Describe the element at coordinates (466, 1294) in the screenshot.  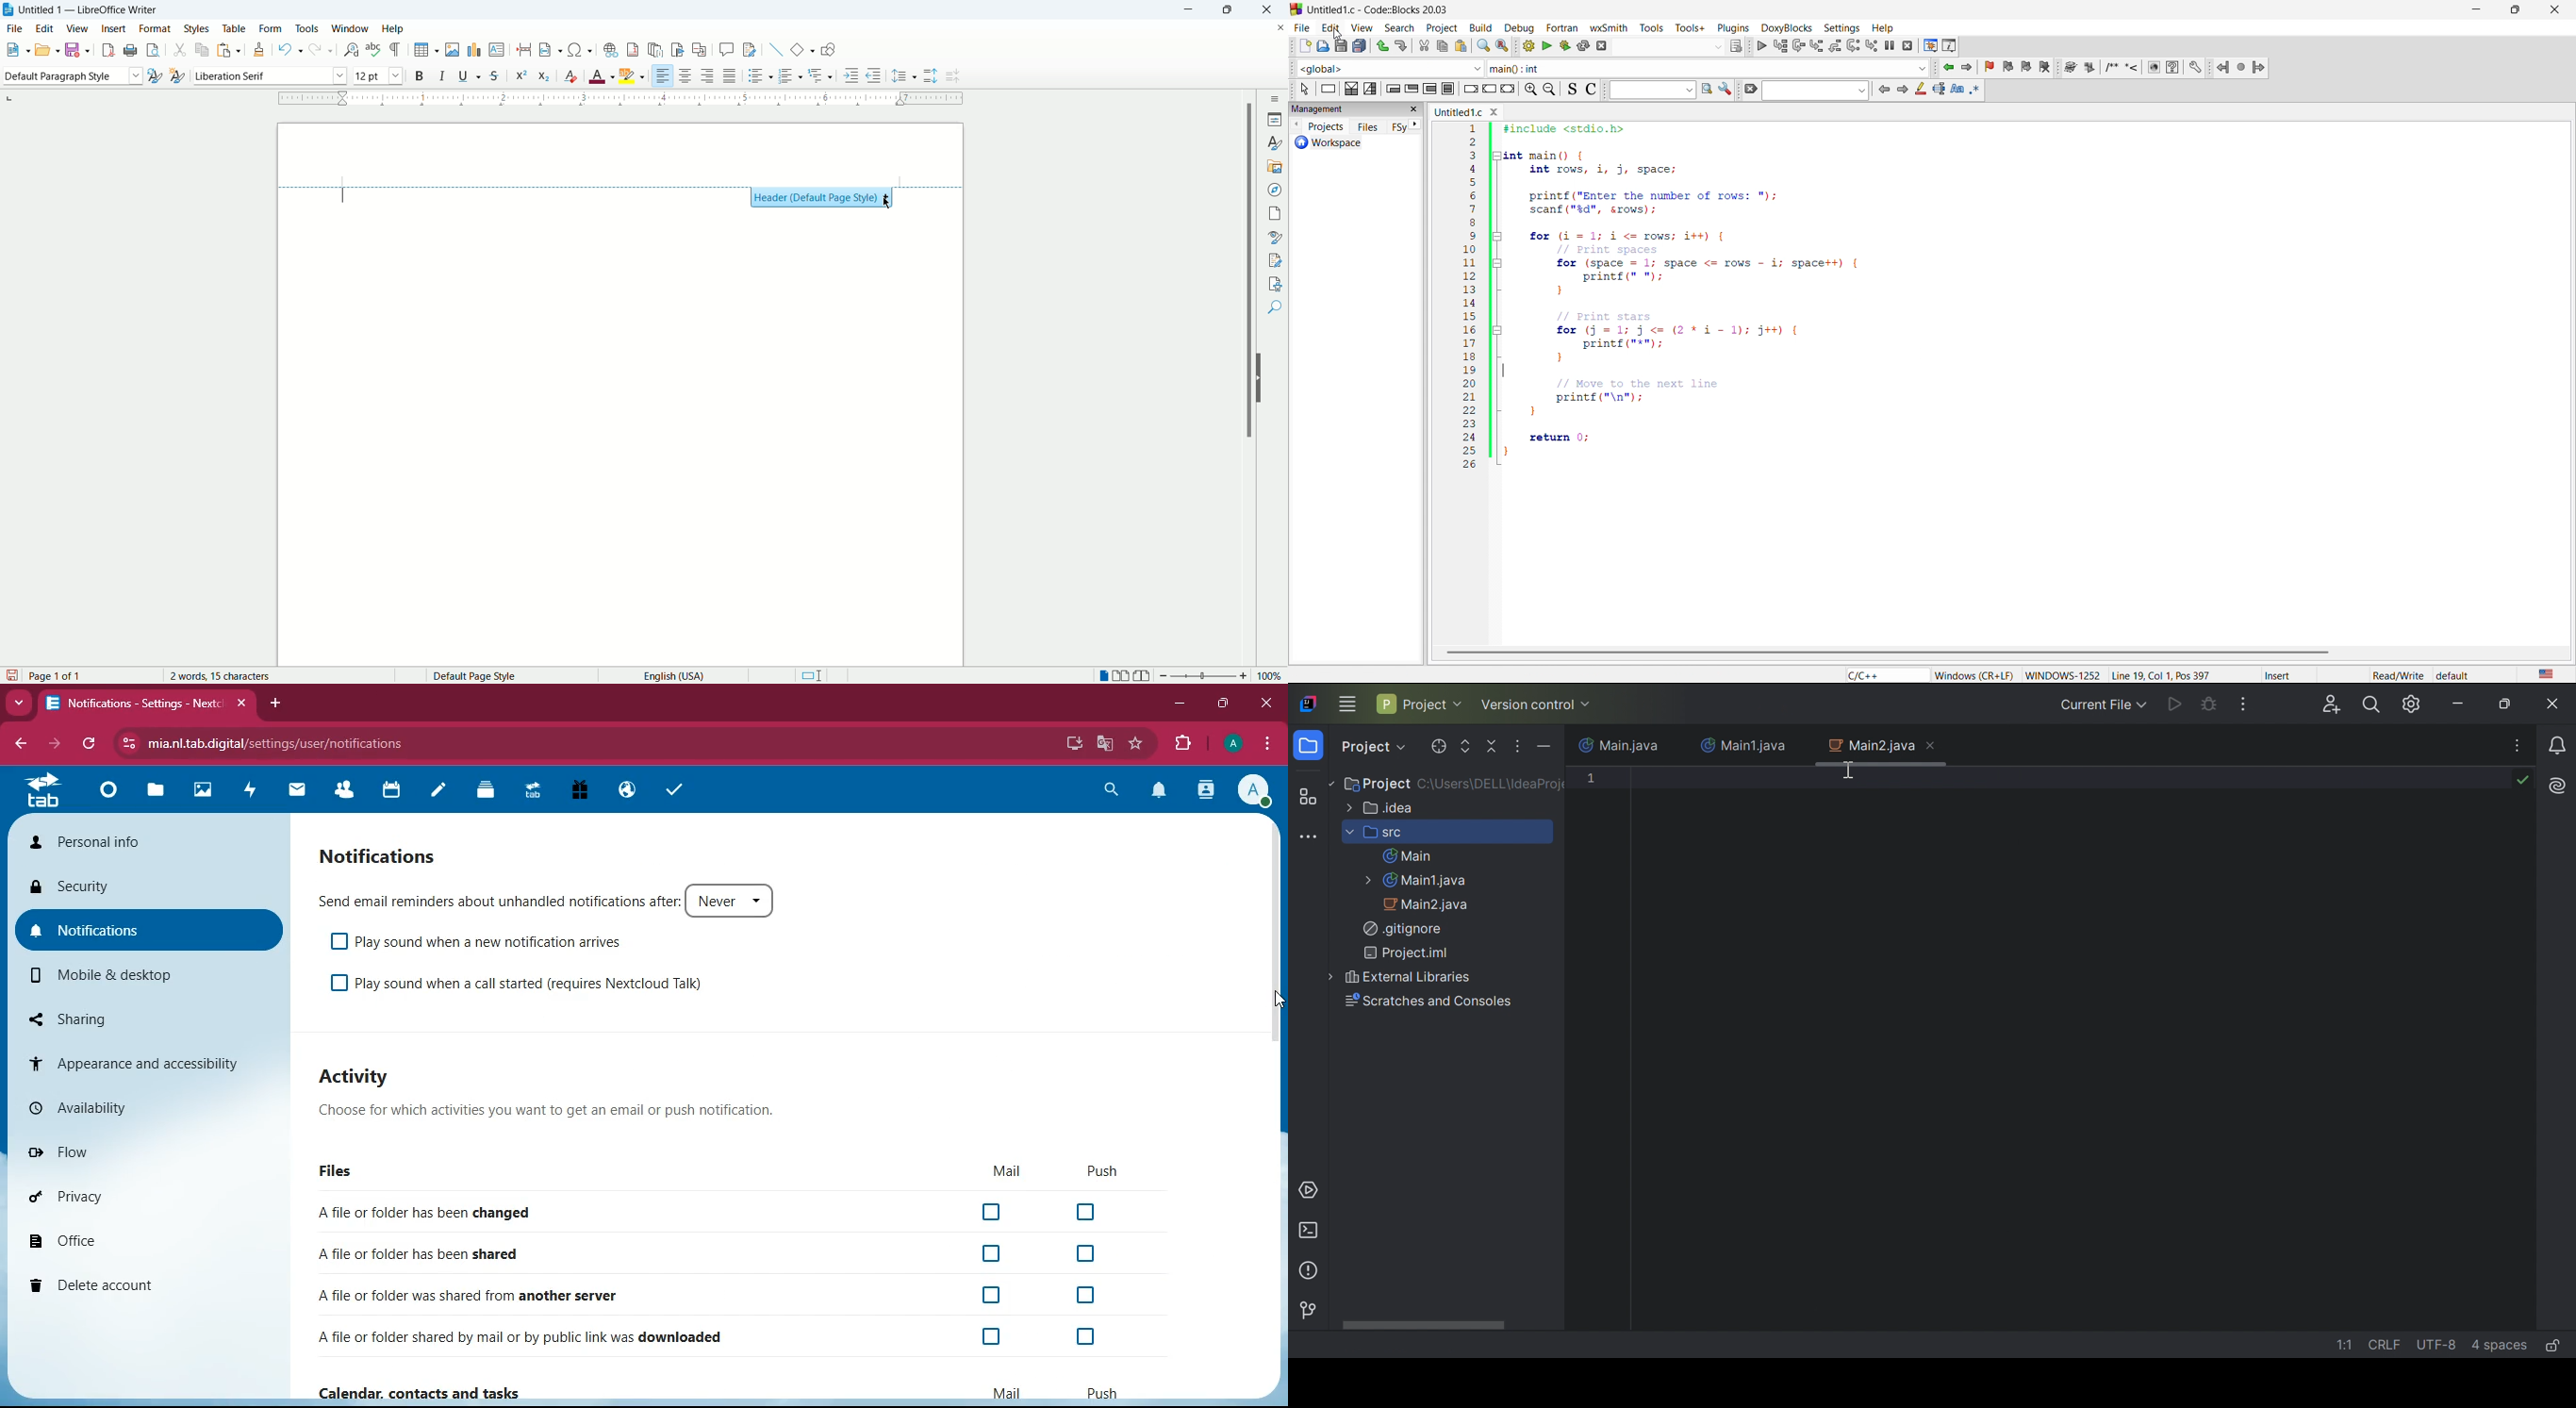
I see `Afile or folder was shared from another server` at that location.